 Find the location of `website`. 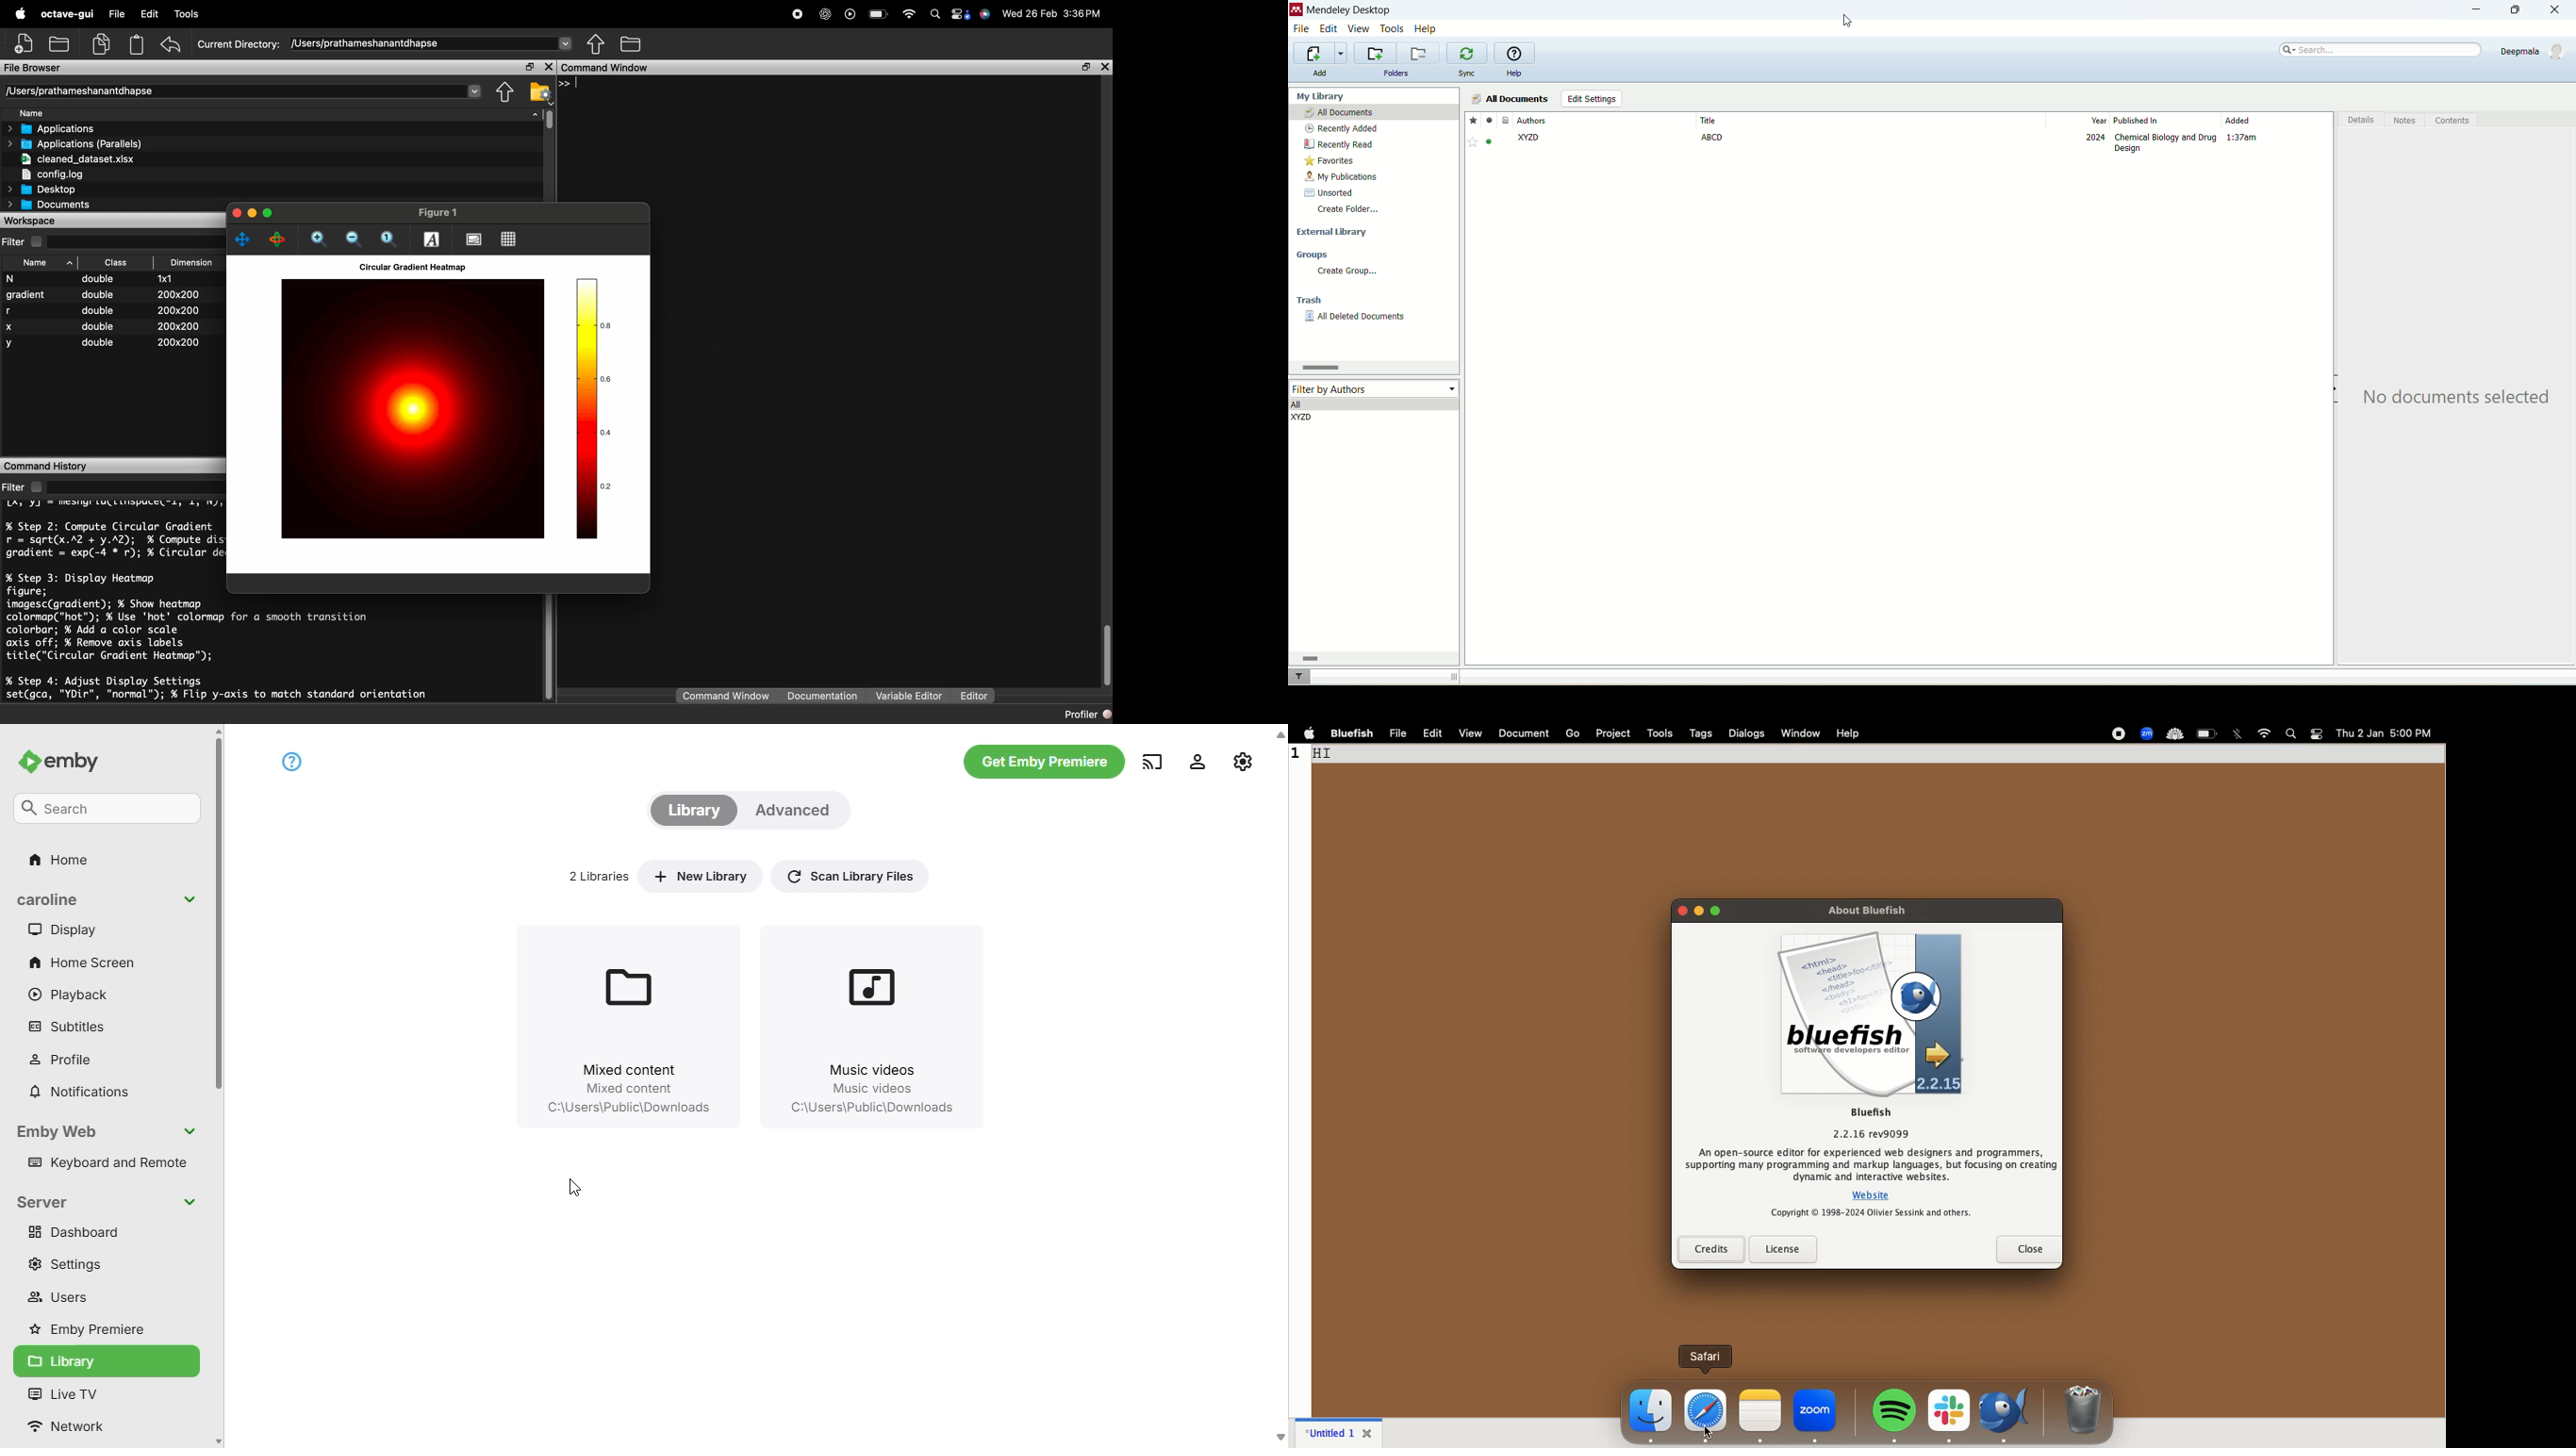

website is located at coordinates (1875, 1195).